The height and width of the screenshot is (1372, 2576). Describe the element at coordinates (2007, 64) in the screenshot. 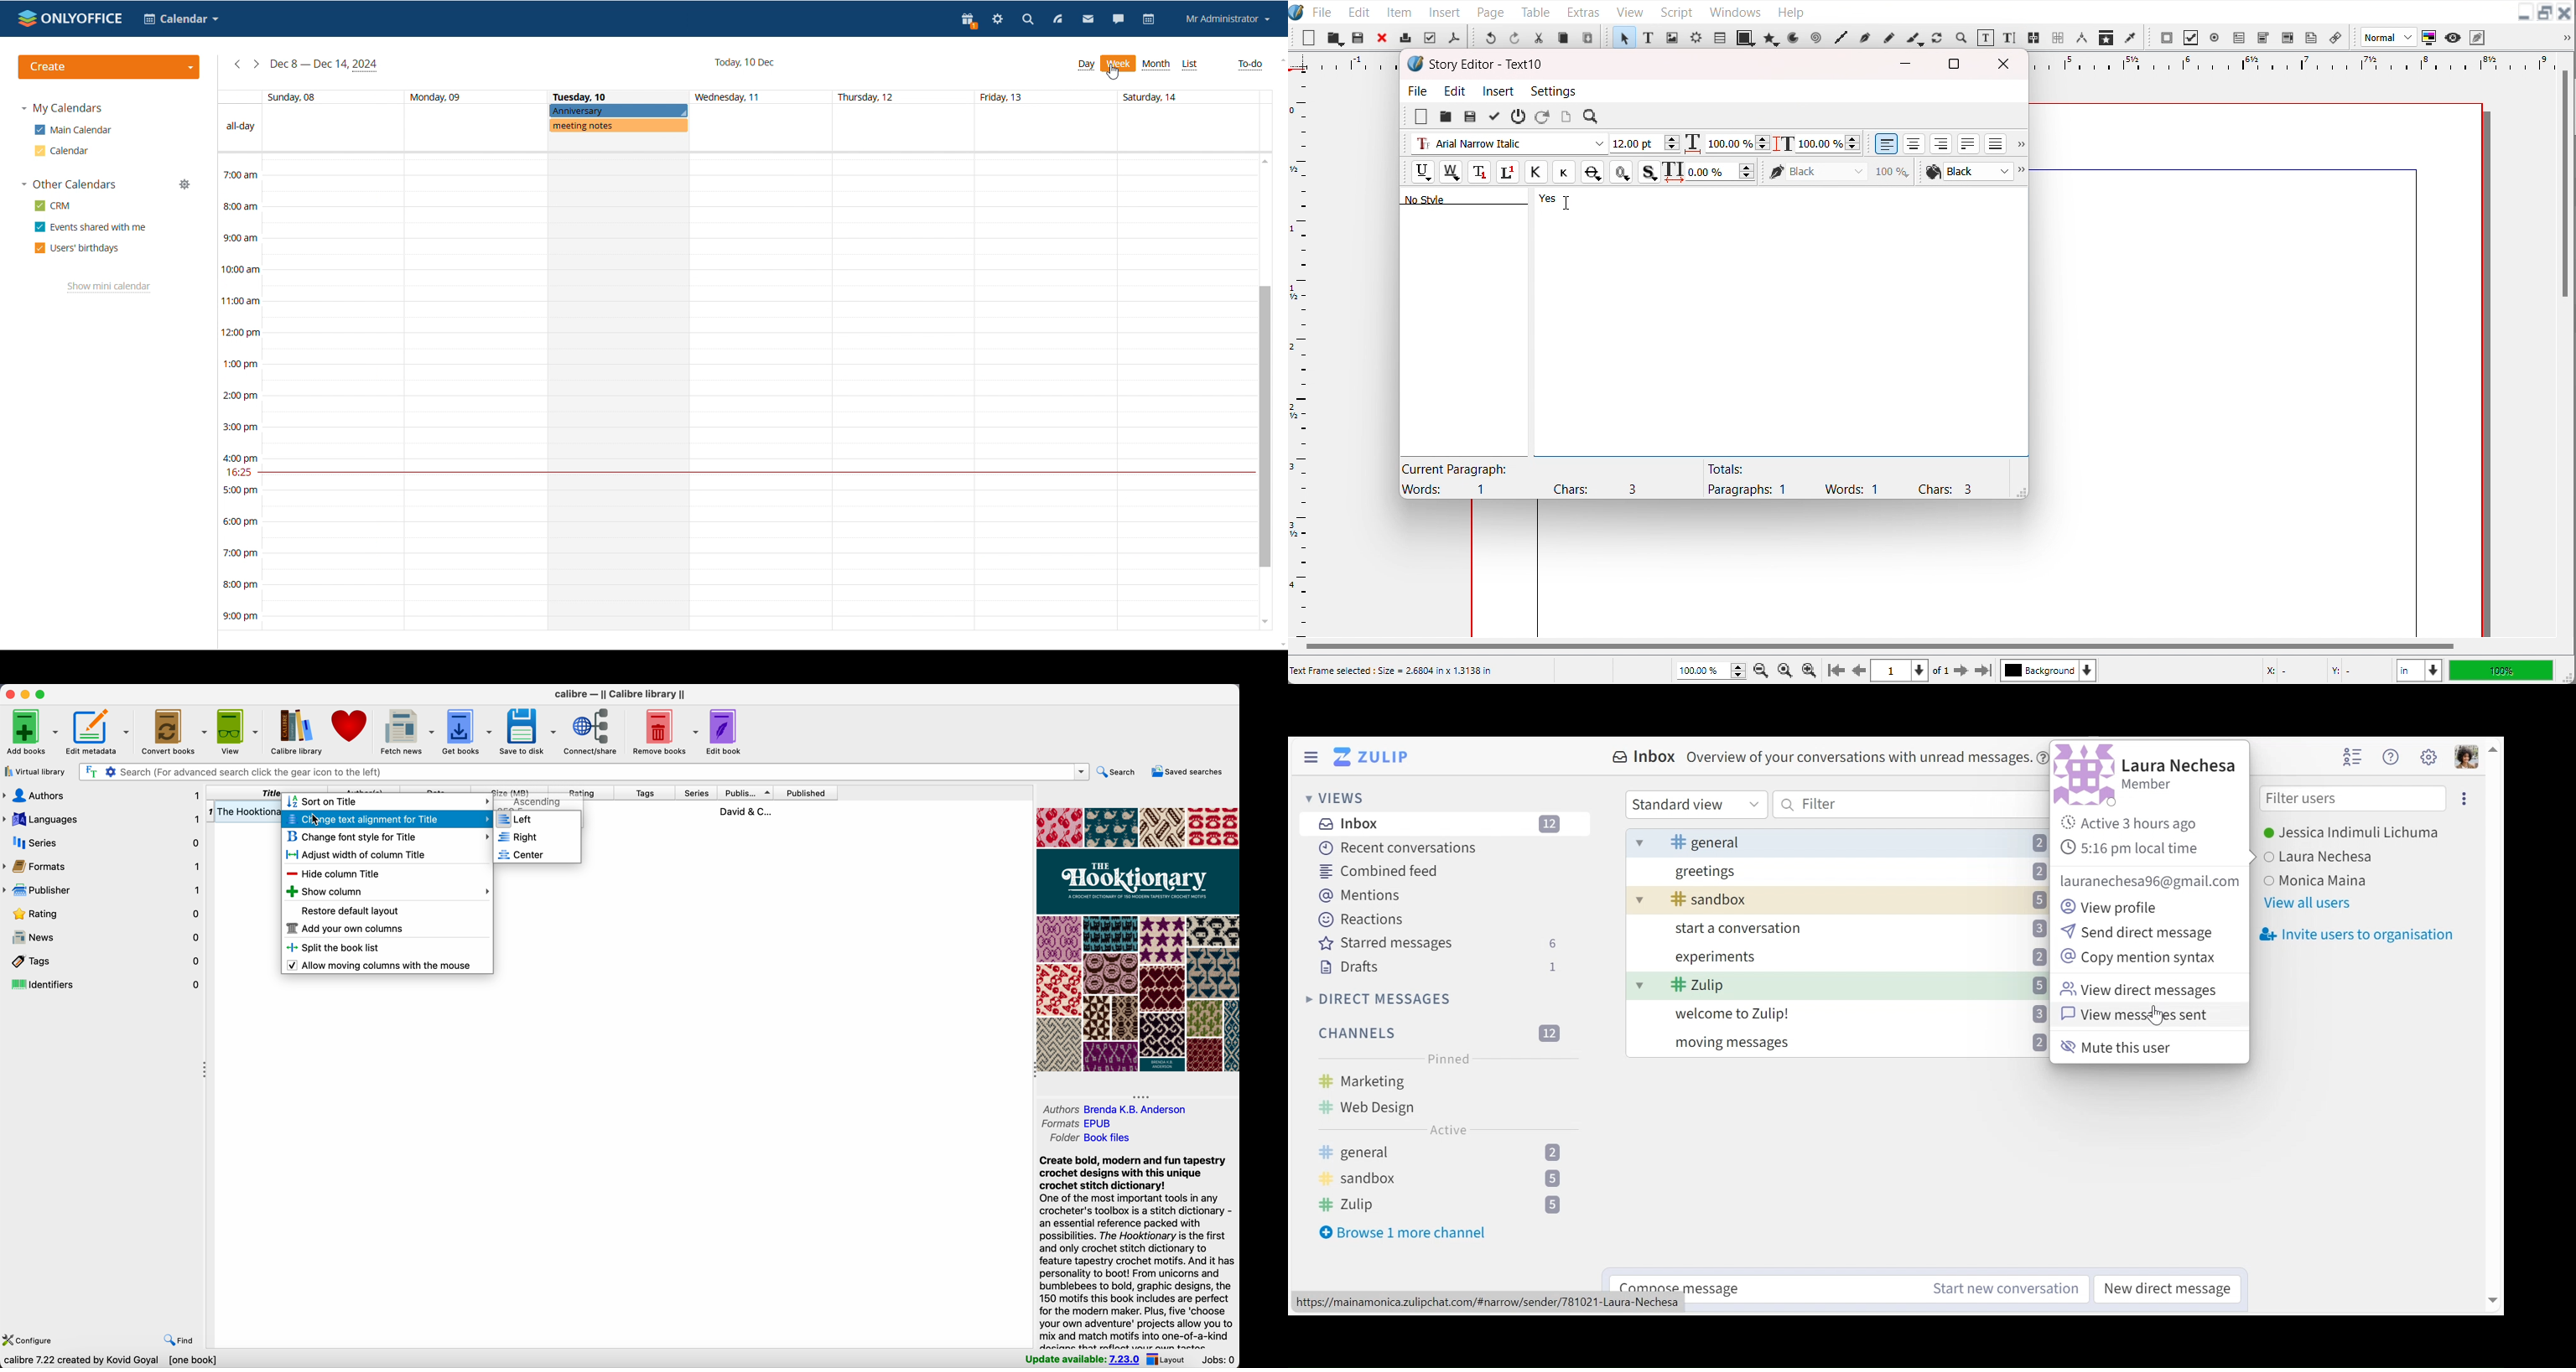

I see `Close` at that location.